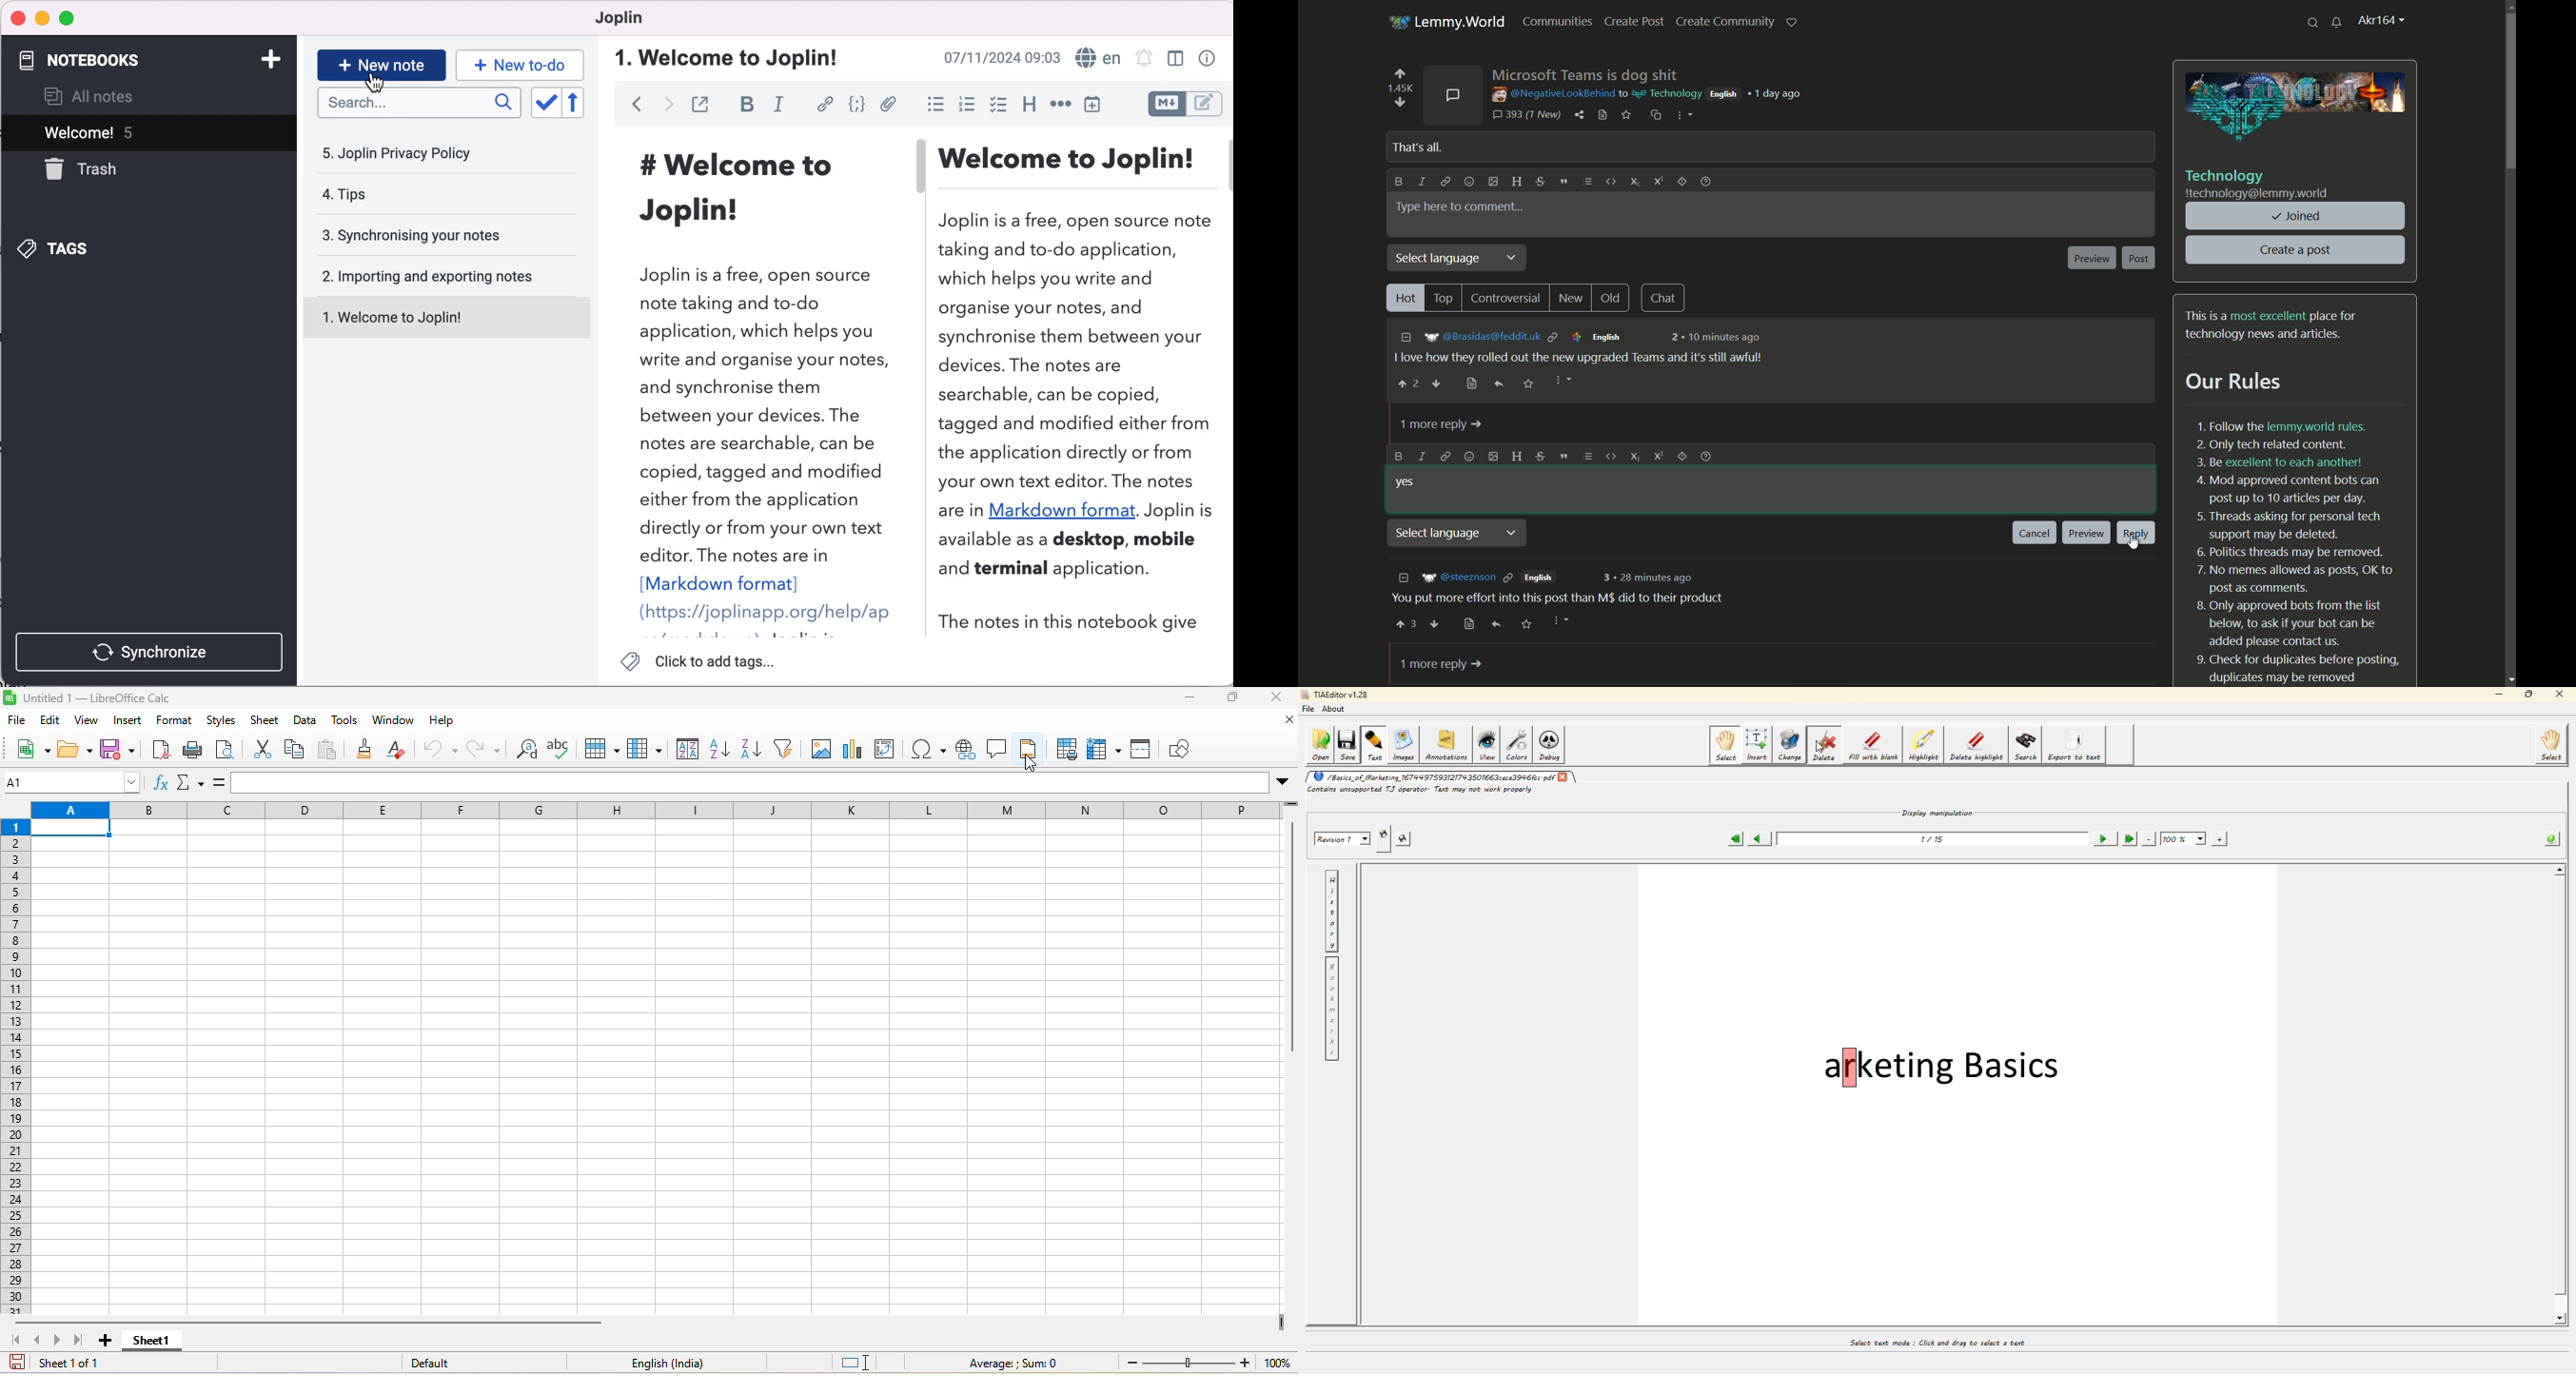 The height and width of the screenshot is (1400, 2576). I want to click on strikethrough, so click(1540, 182).